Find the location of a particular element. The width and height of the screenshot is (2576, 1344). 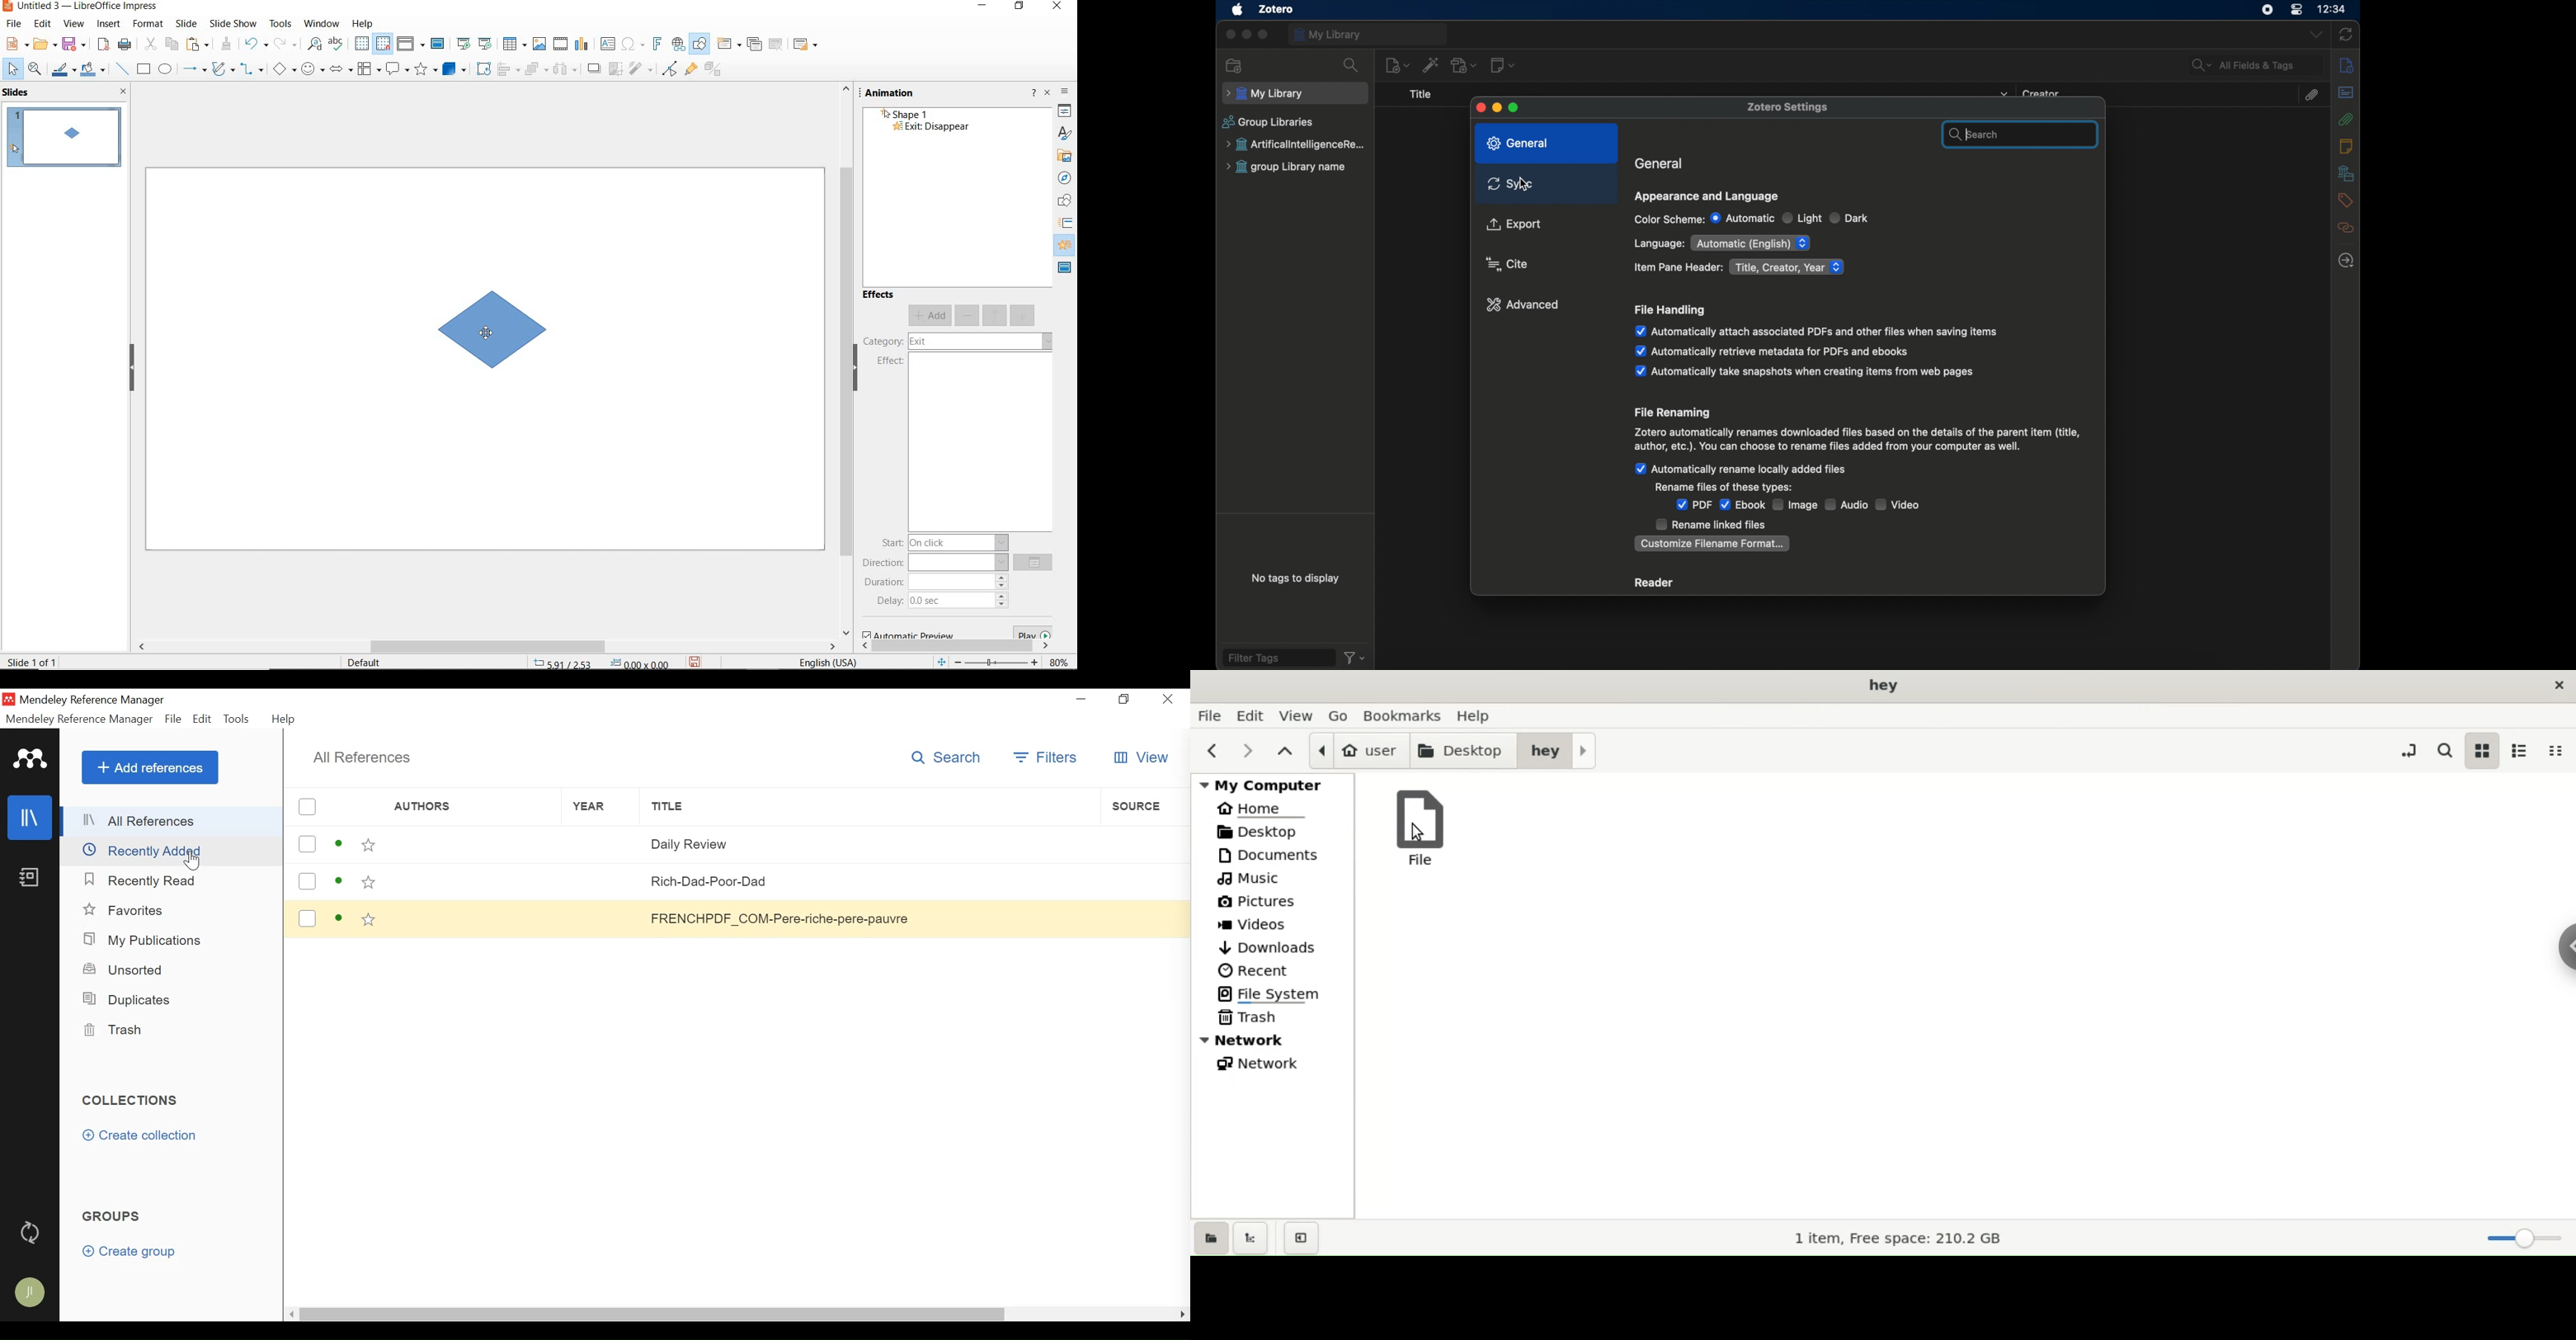

light radio button is located at coordinates (1804, 218).